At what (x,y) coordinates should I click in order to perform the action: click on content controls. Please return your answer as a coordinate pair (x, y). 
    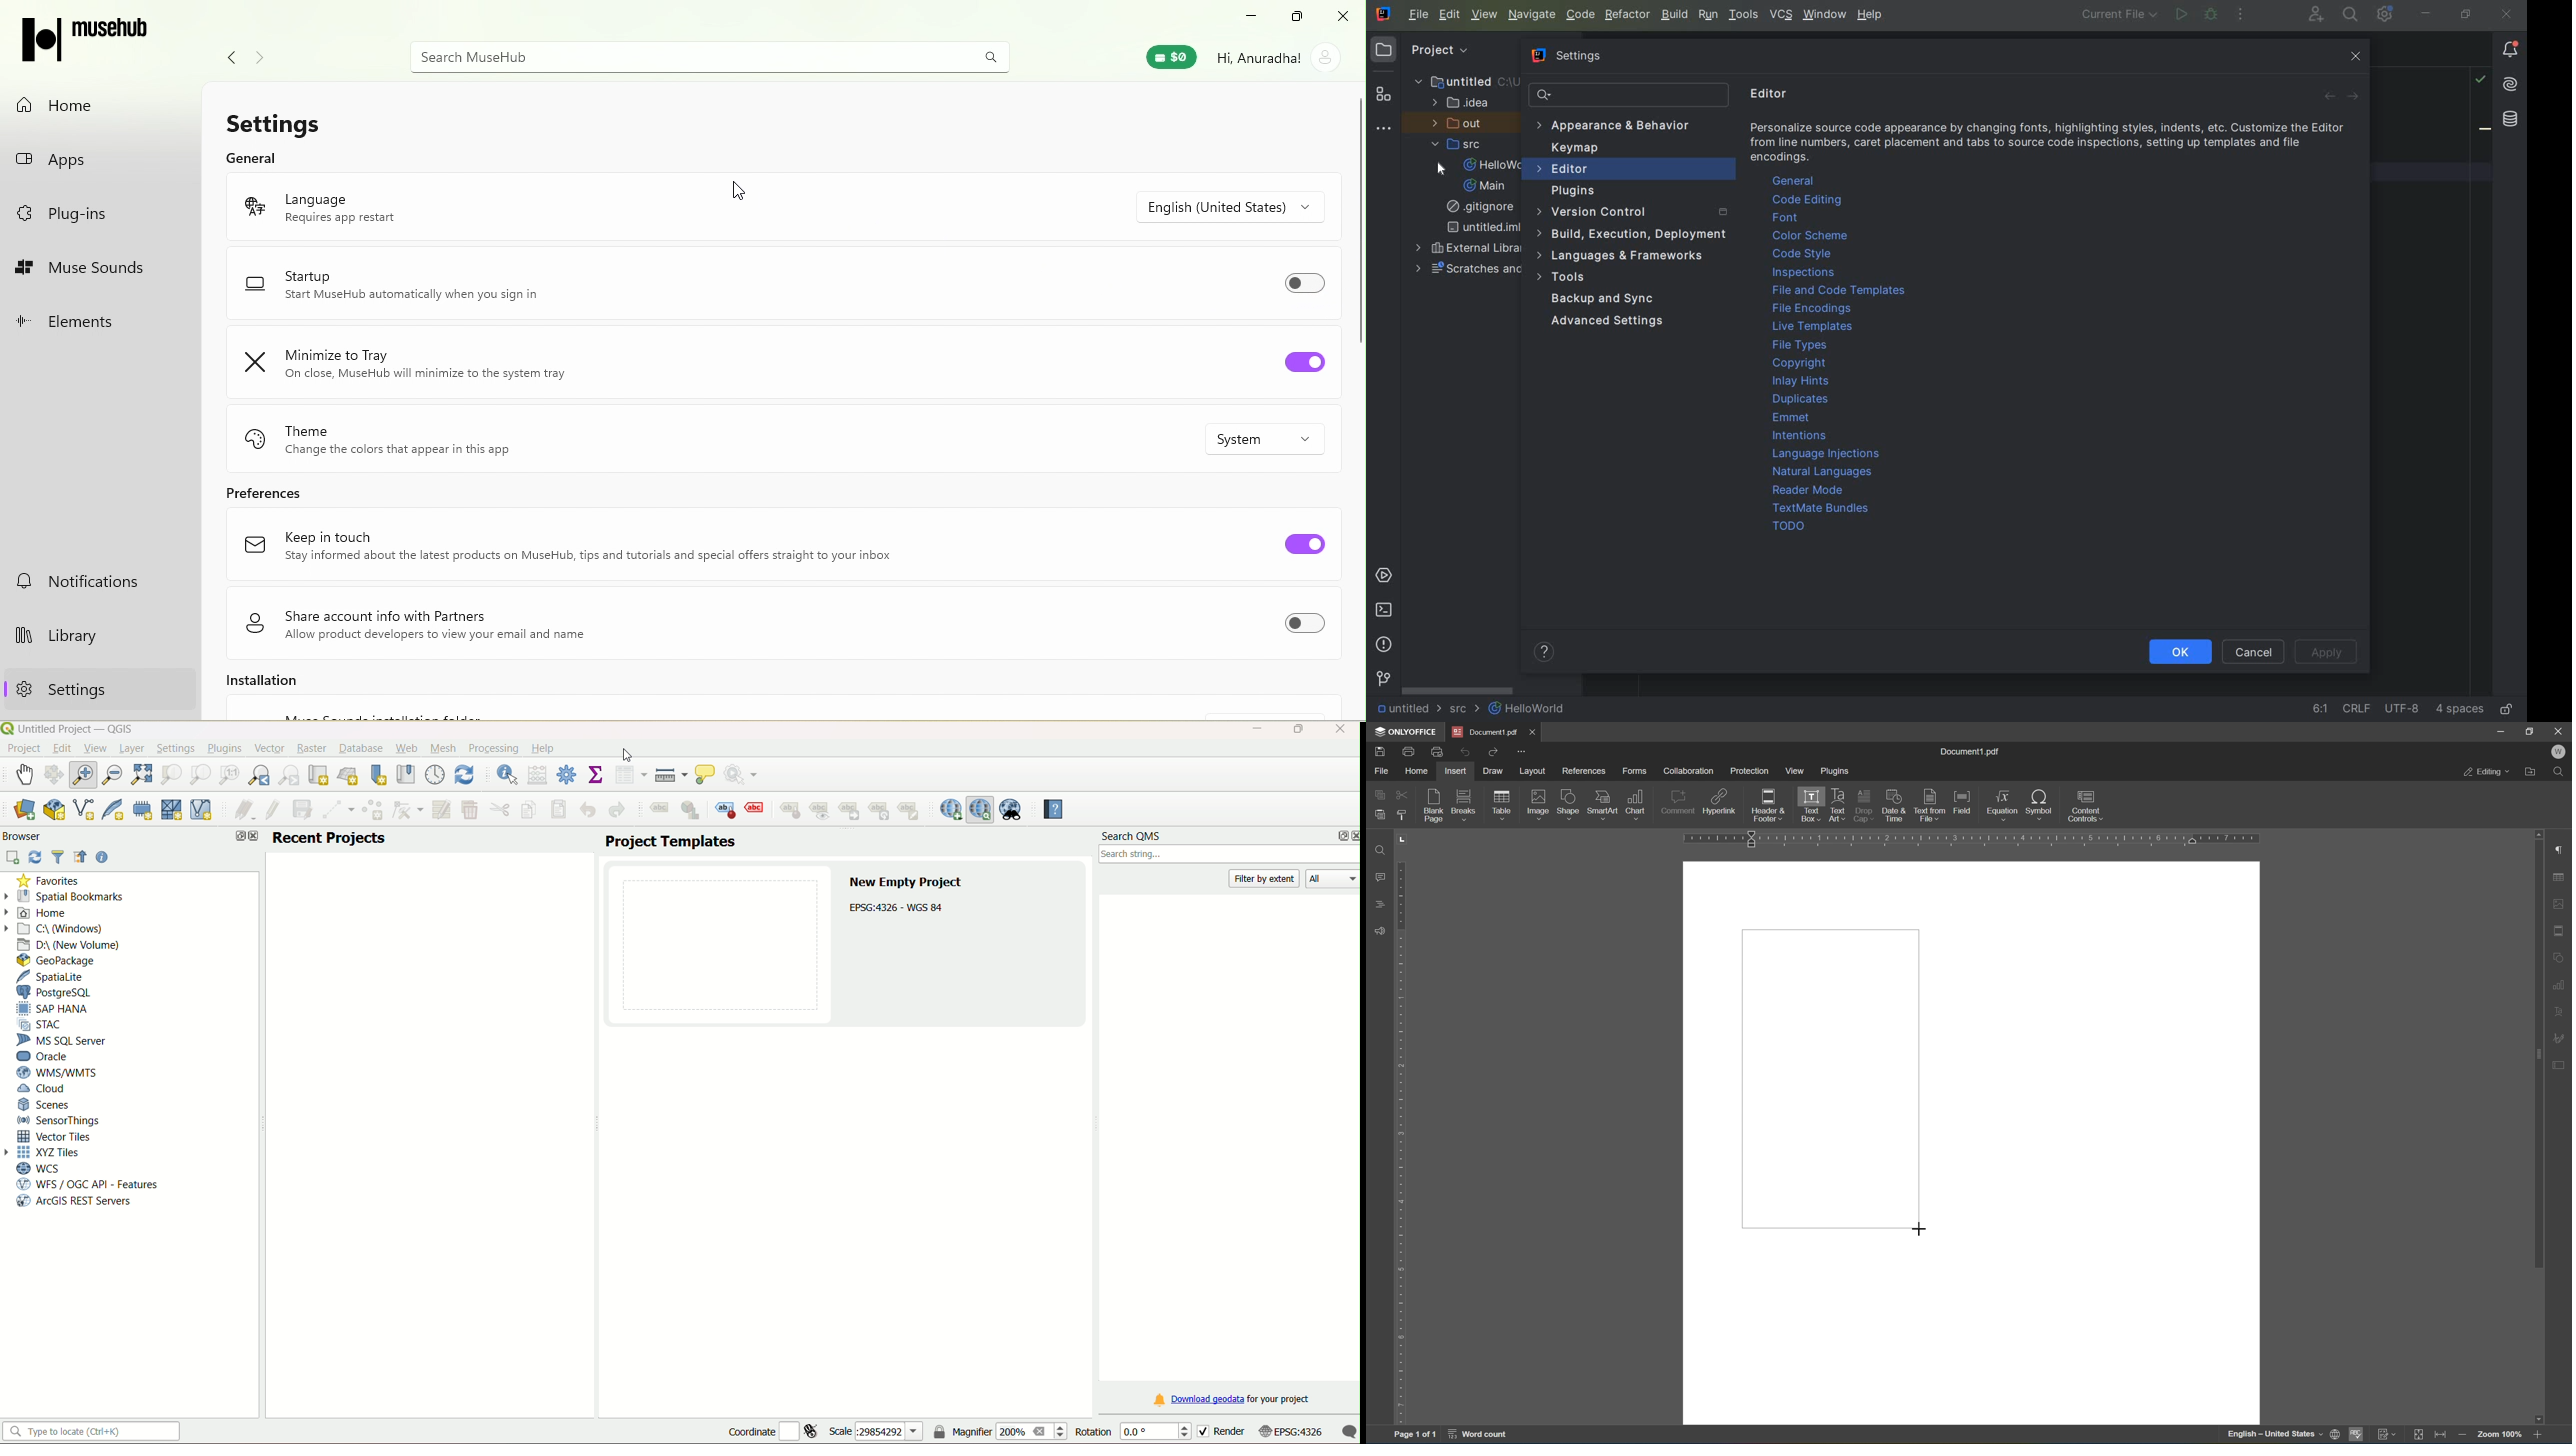
    Looking at the image, I should click on (2088, 806).